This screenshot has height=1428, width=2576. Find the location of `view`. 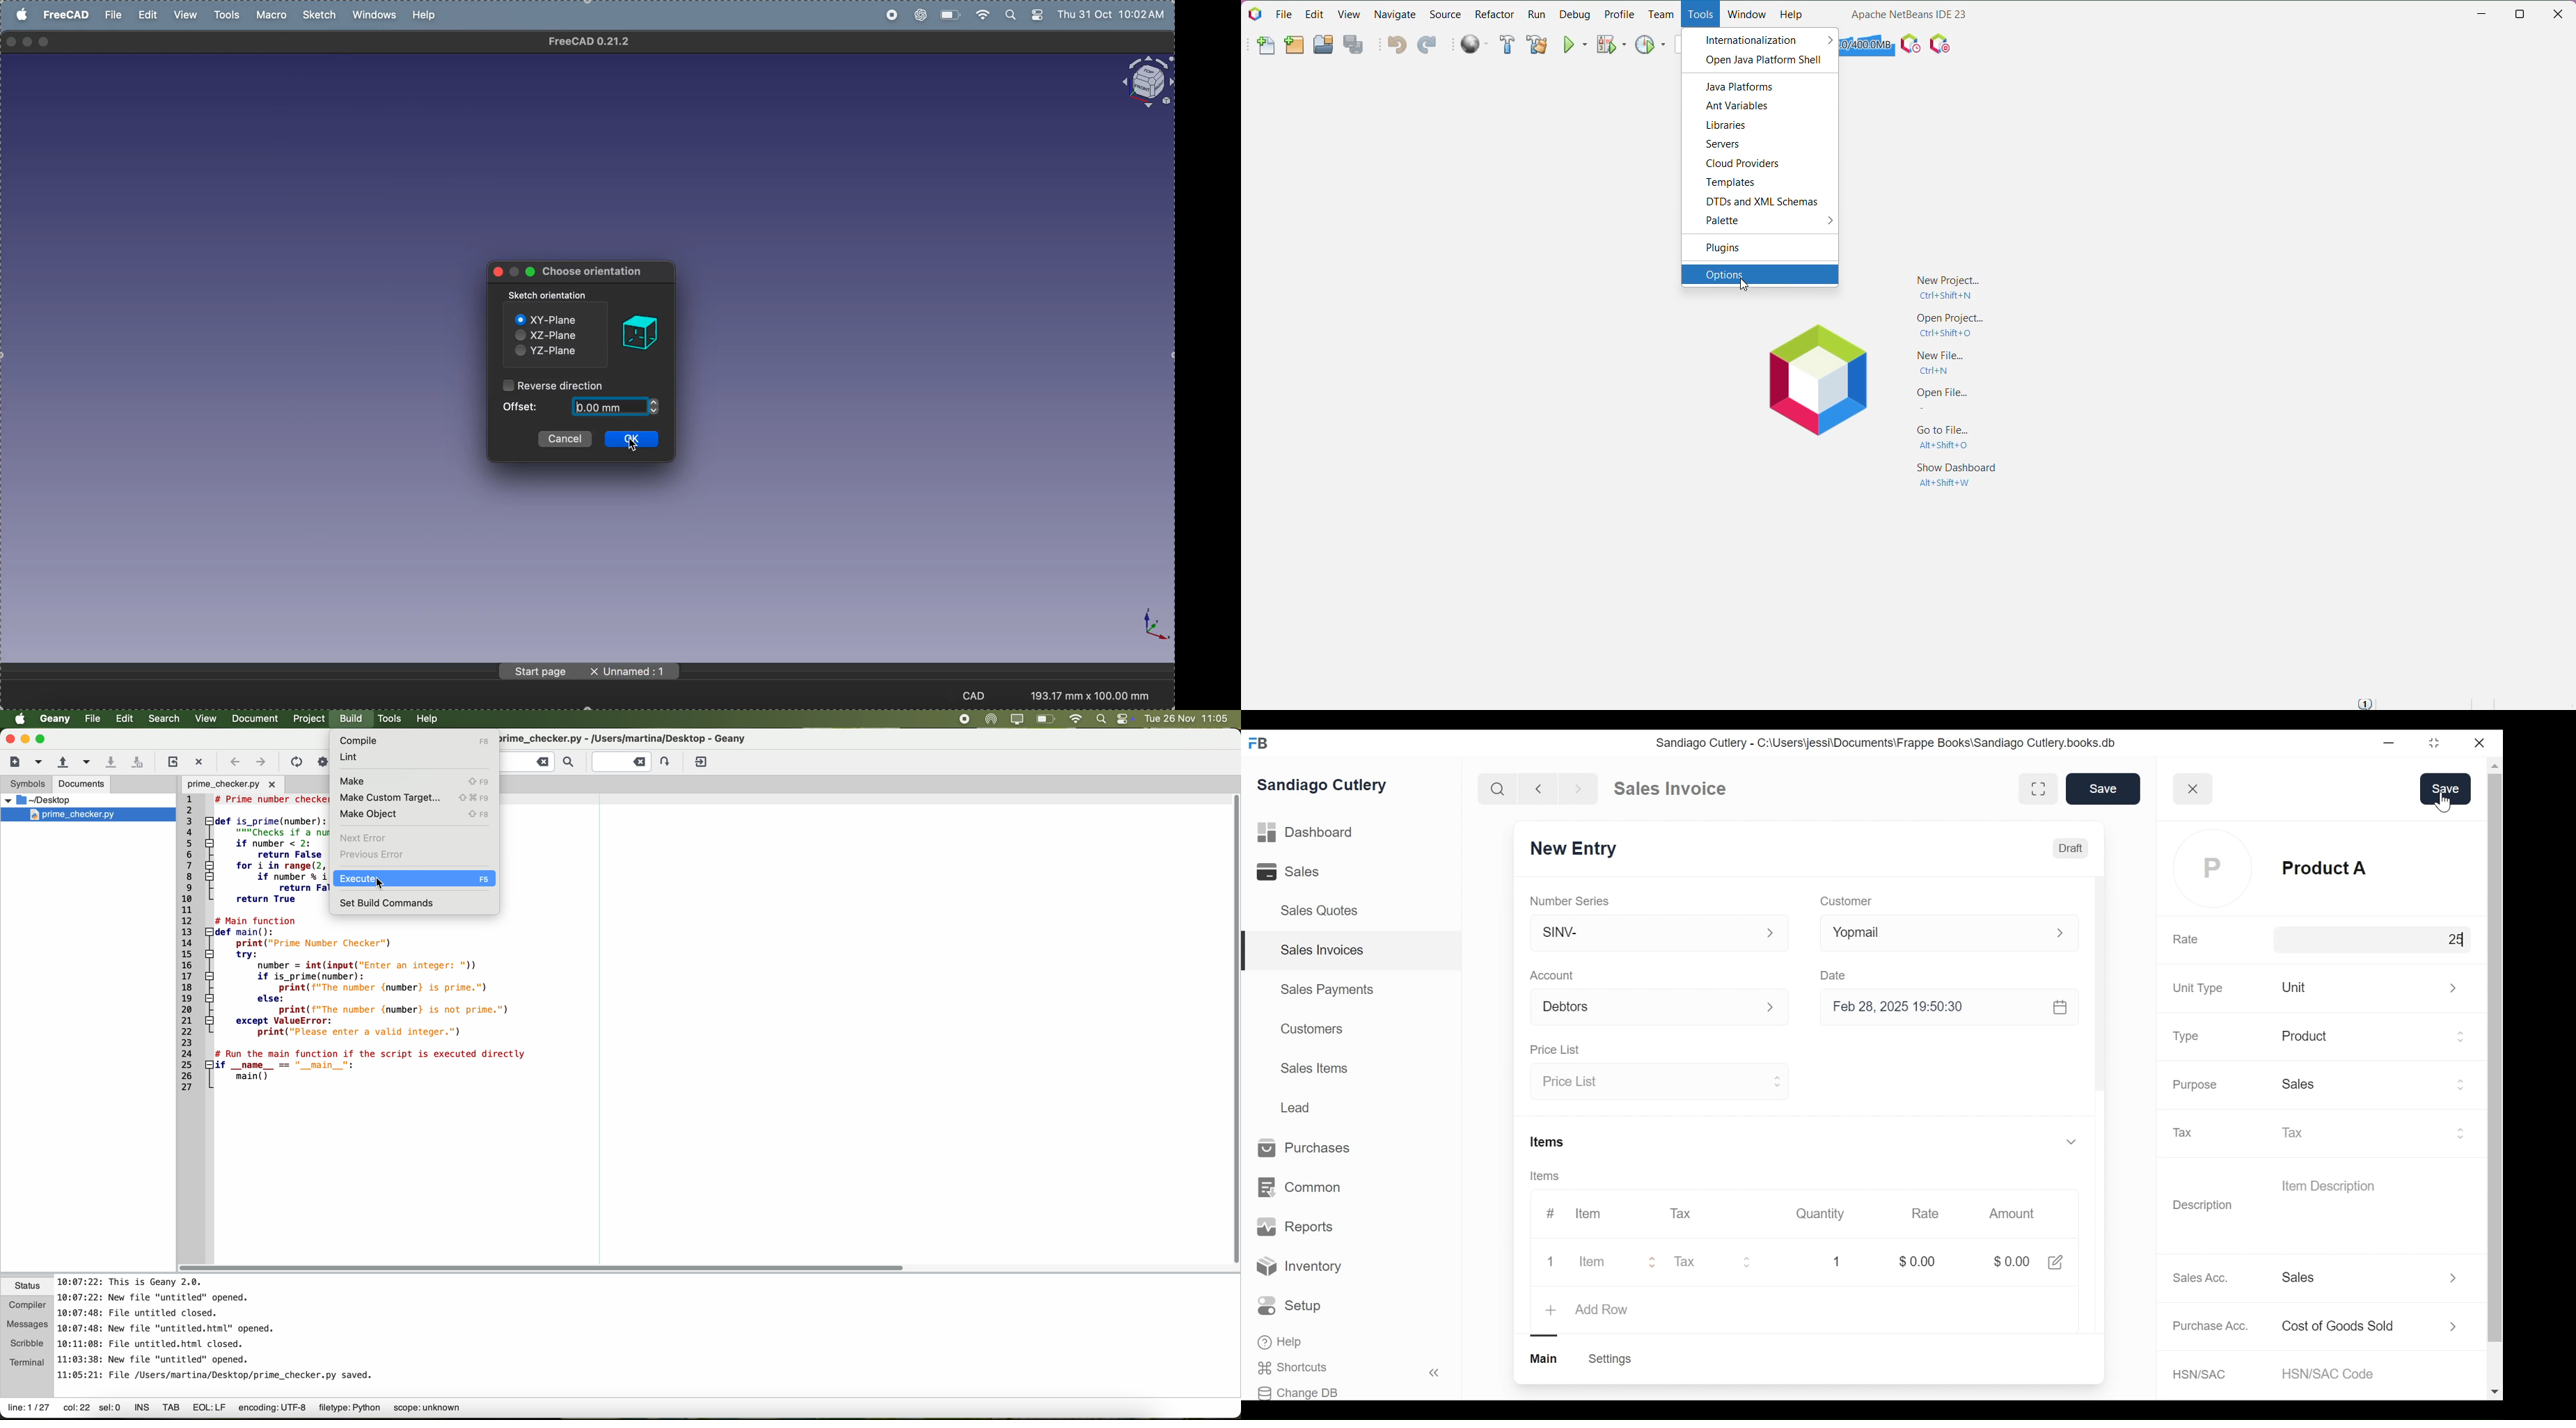

view is located at coordinates (205, 718).